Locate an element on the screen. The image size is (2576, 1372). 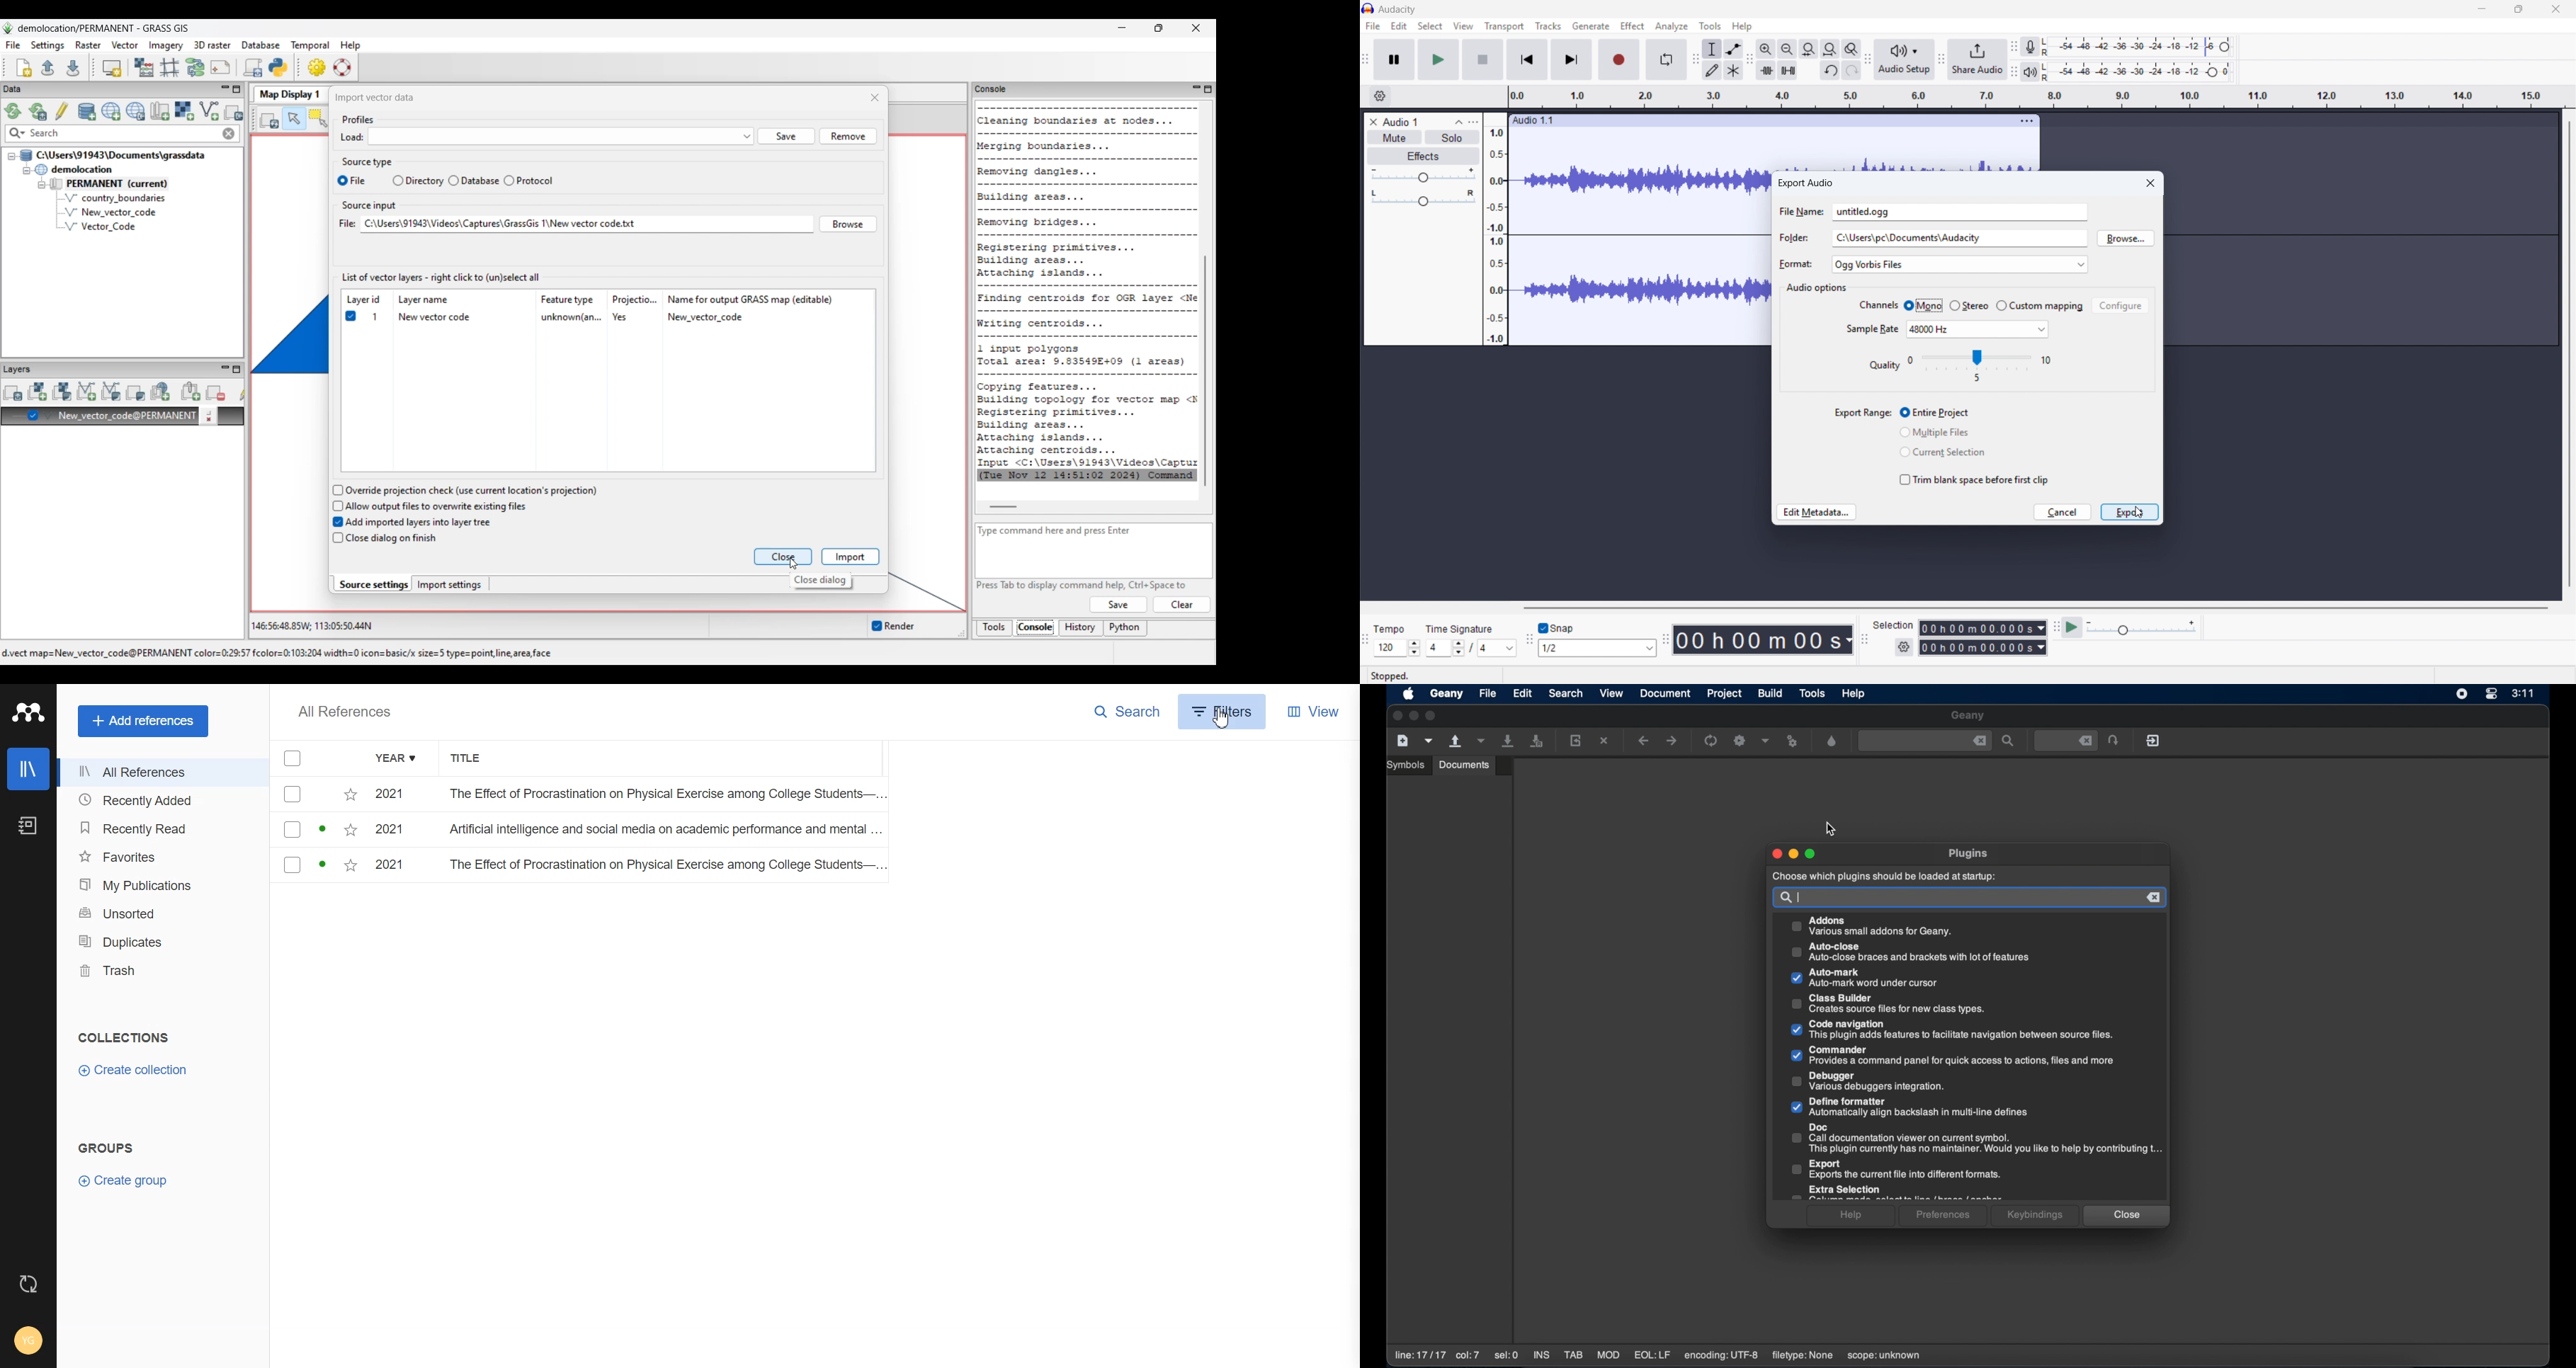
stopped is located at coordinates (1396, 675).